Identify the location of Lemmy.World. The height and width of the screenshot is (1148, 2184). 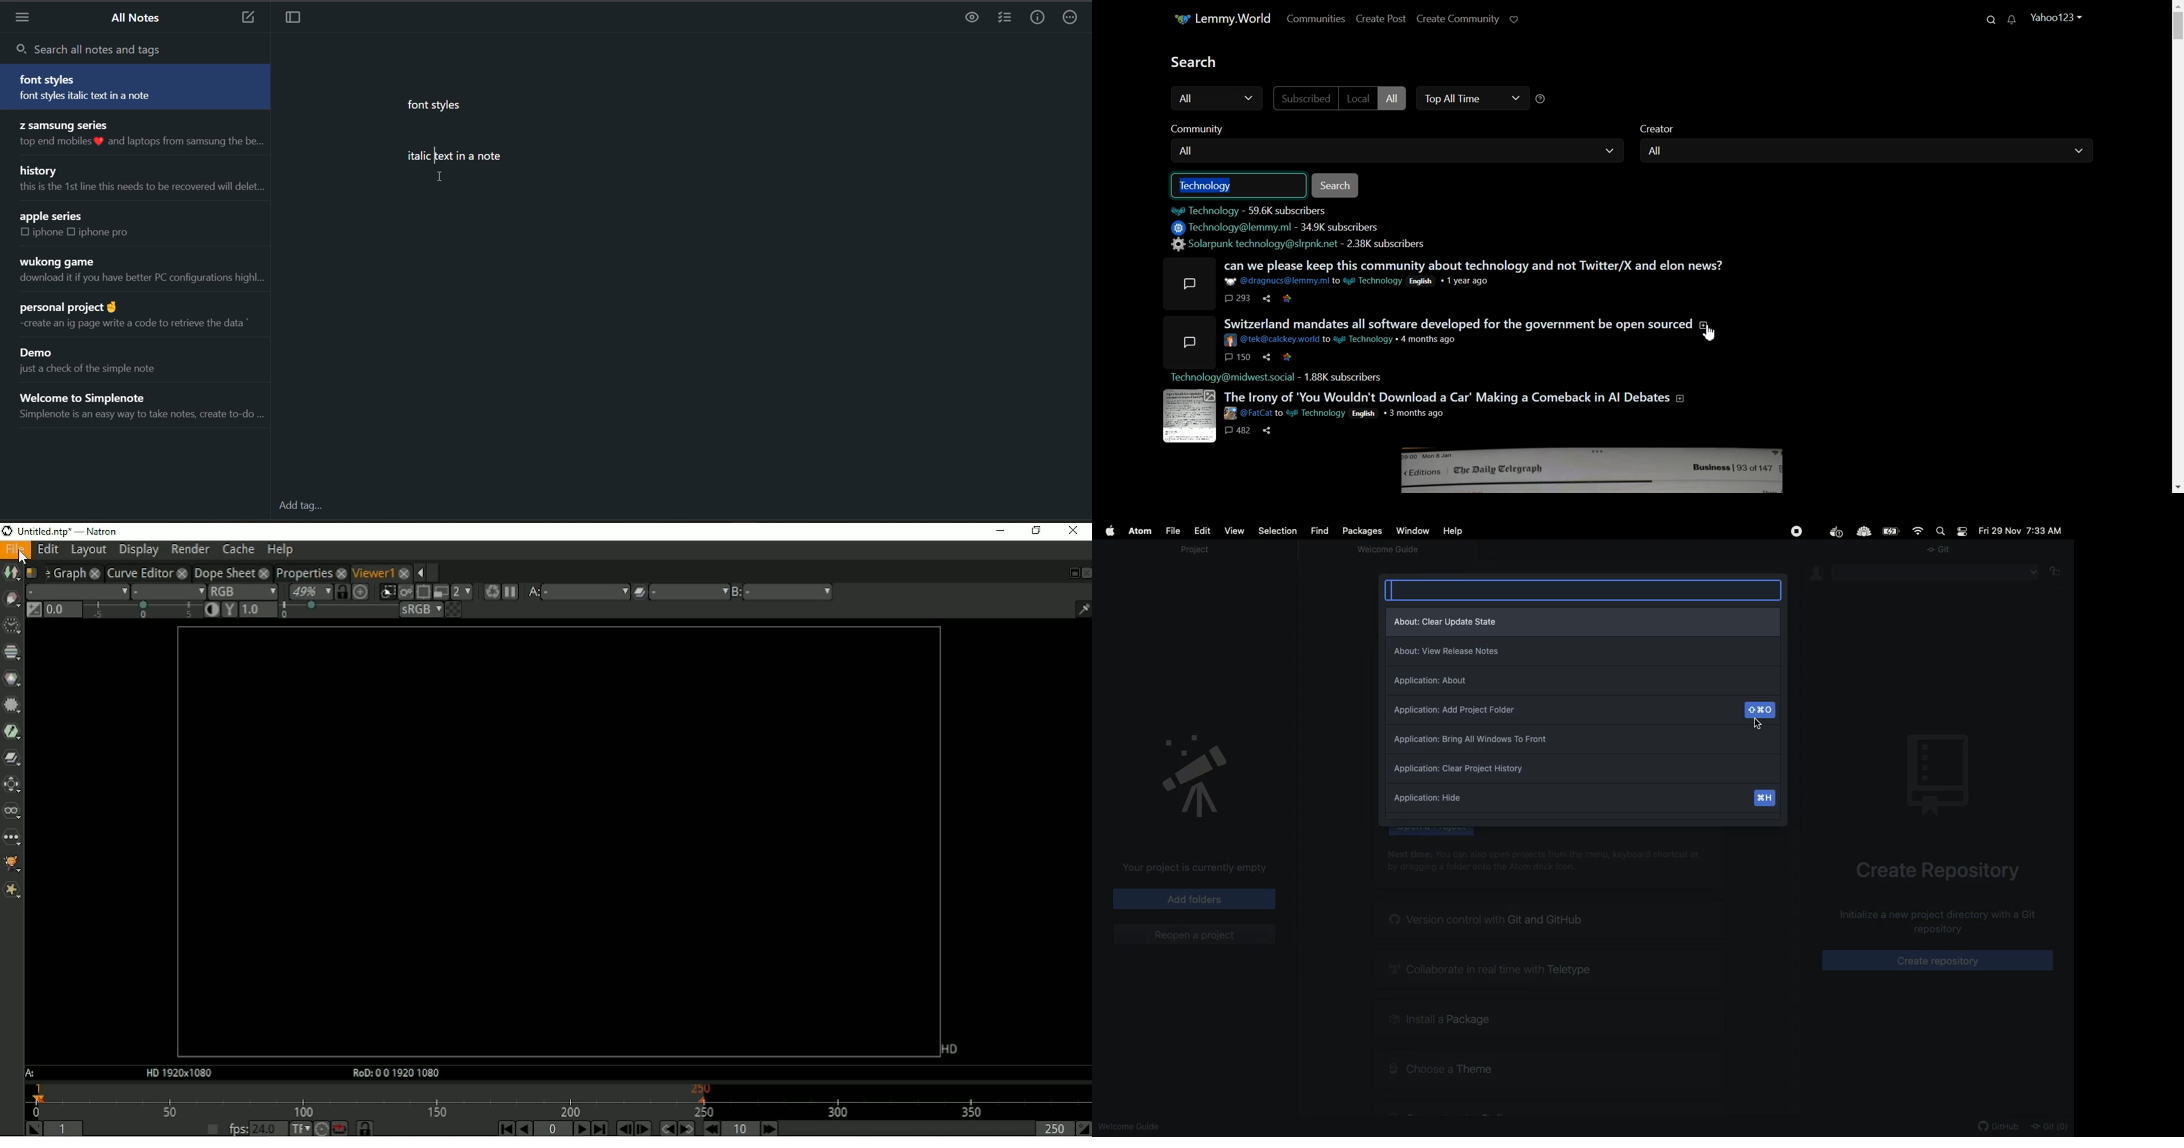
(1228, 19).